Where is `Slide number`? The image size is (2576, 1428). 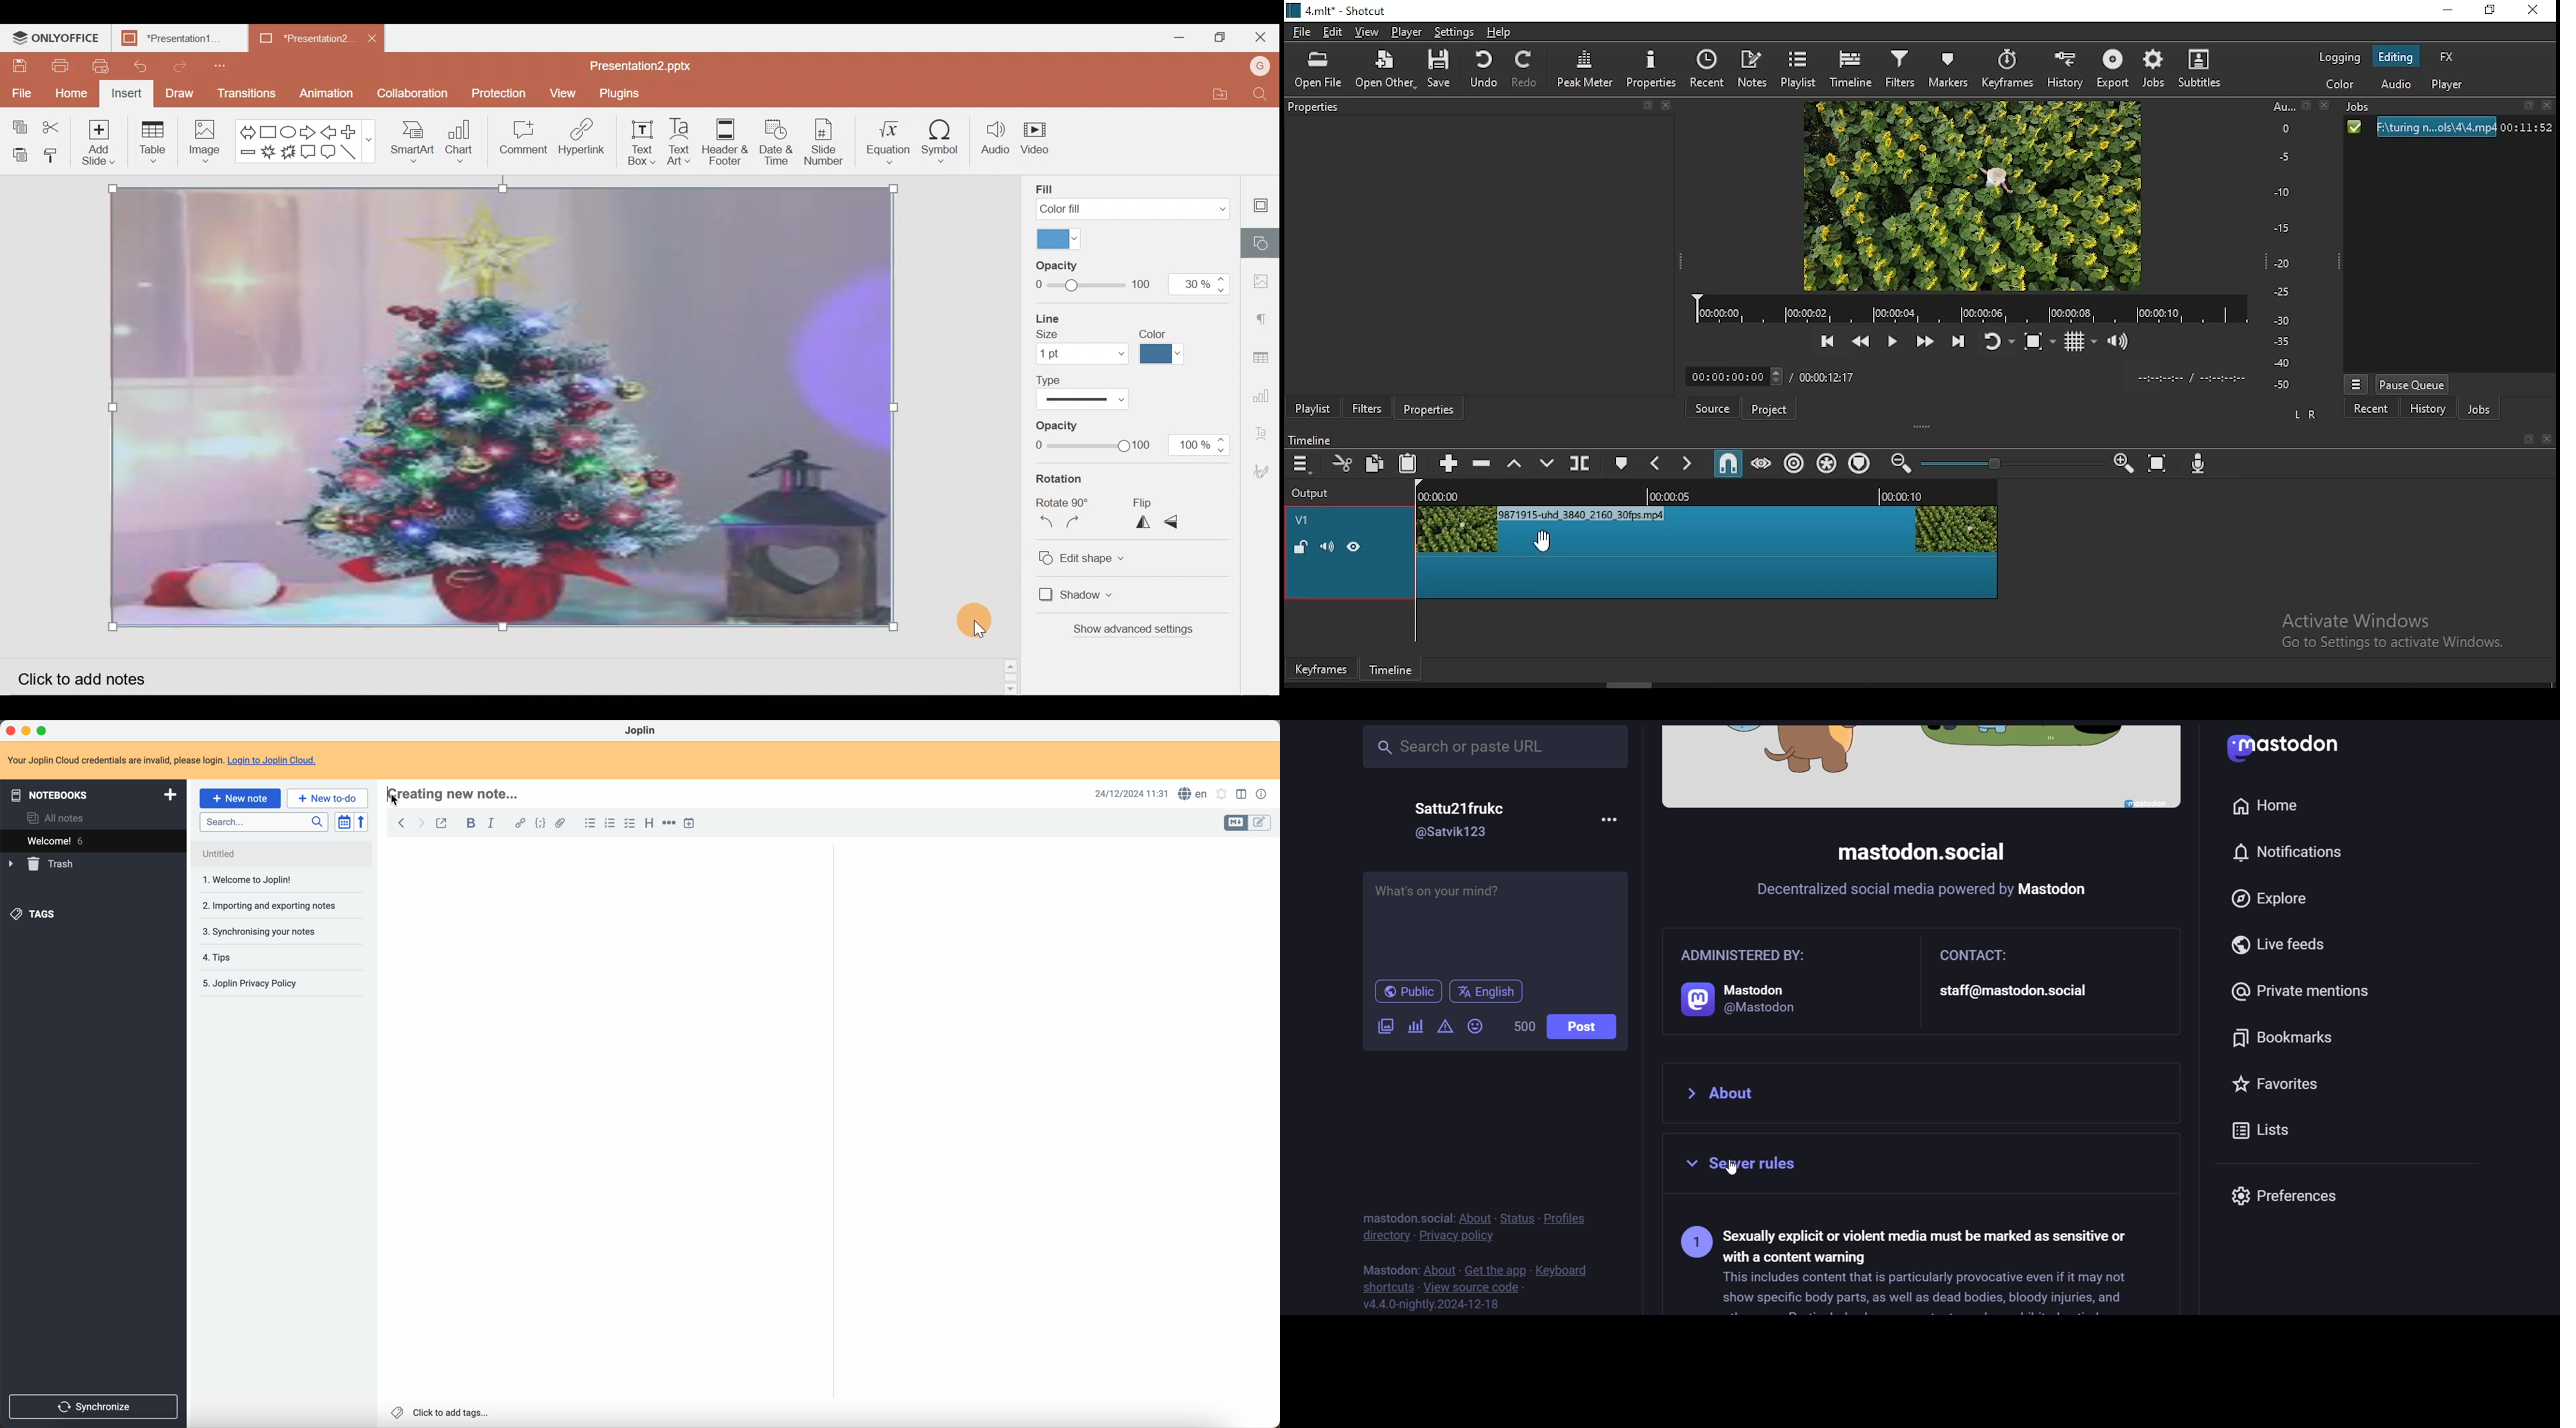
Slide number is located at coordinates (828, 141).